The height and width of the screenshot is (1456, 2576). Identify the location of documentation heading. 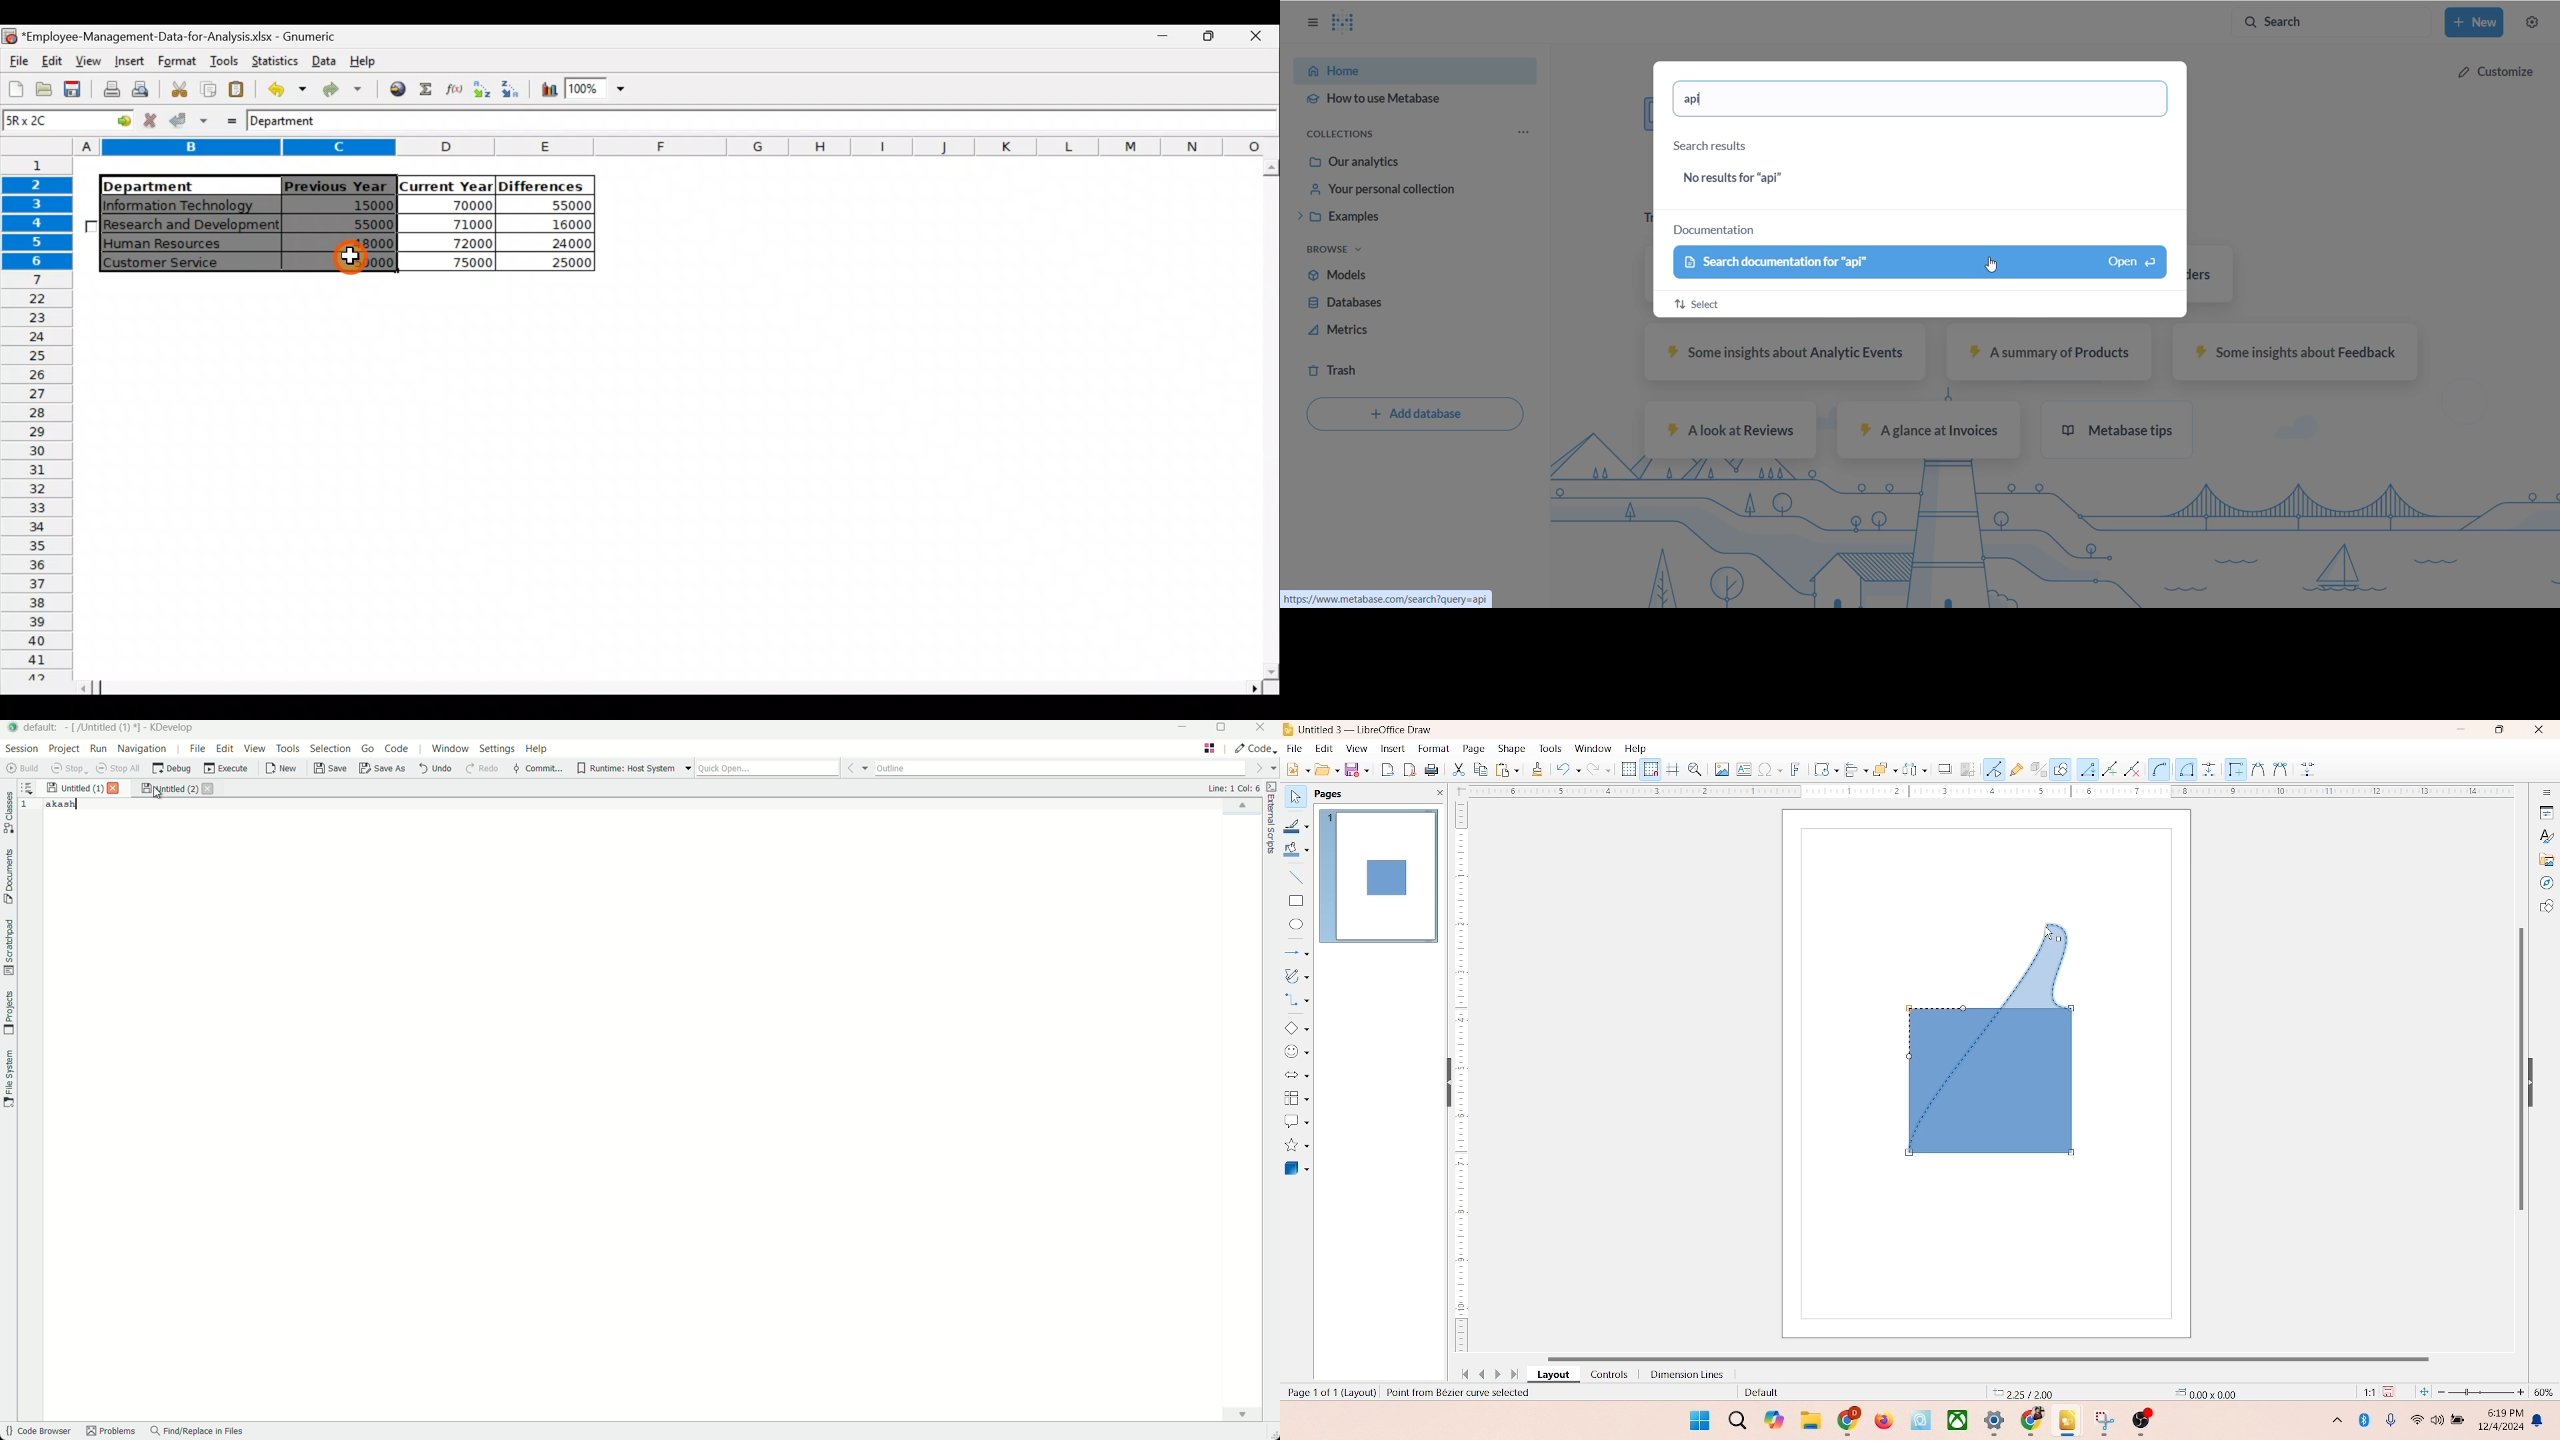
(1715, 229).